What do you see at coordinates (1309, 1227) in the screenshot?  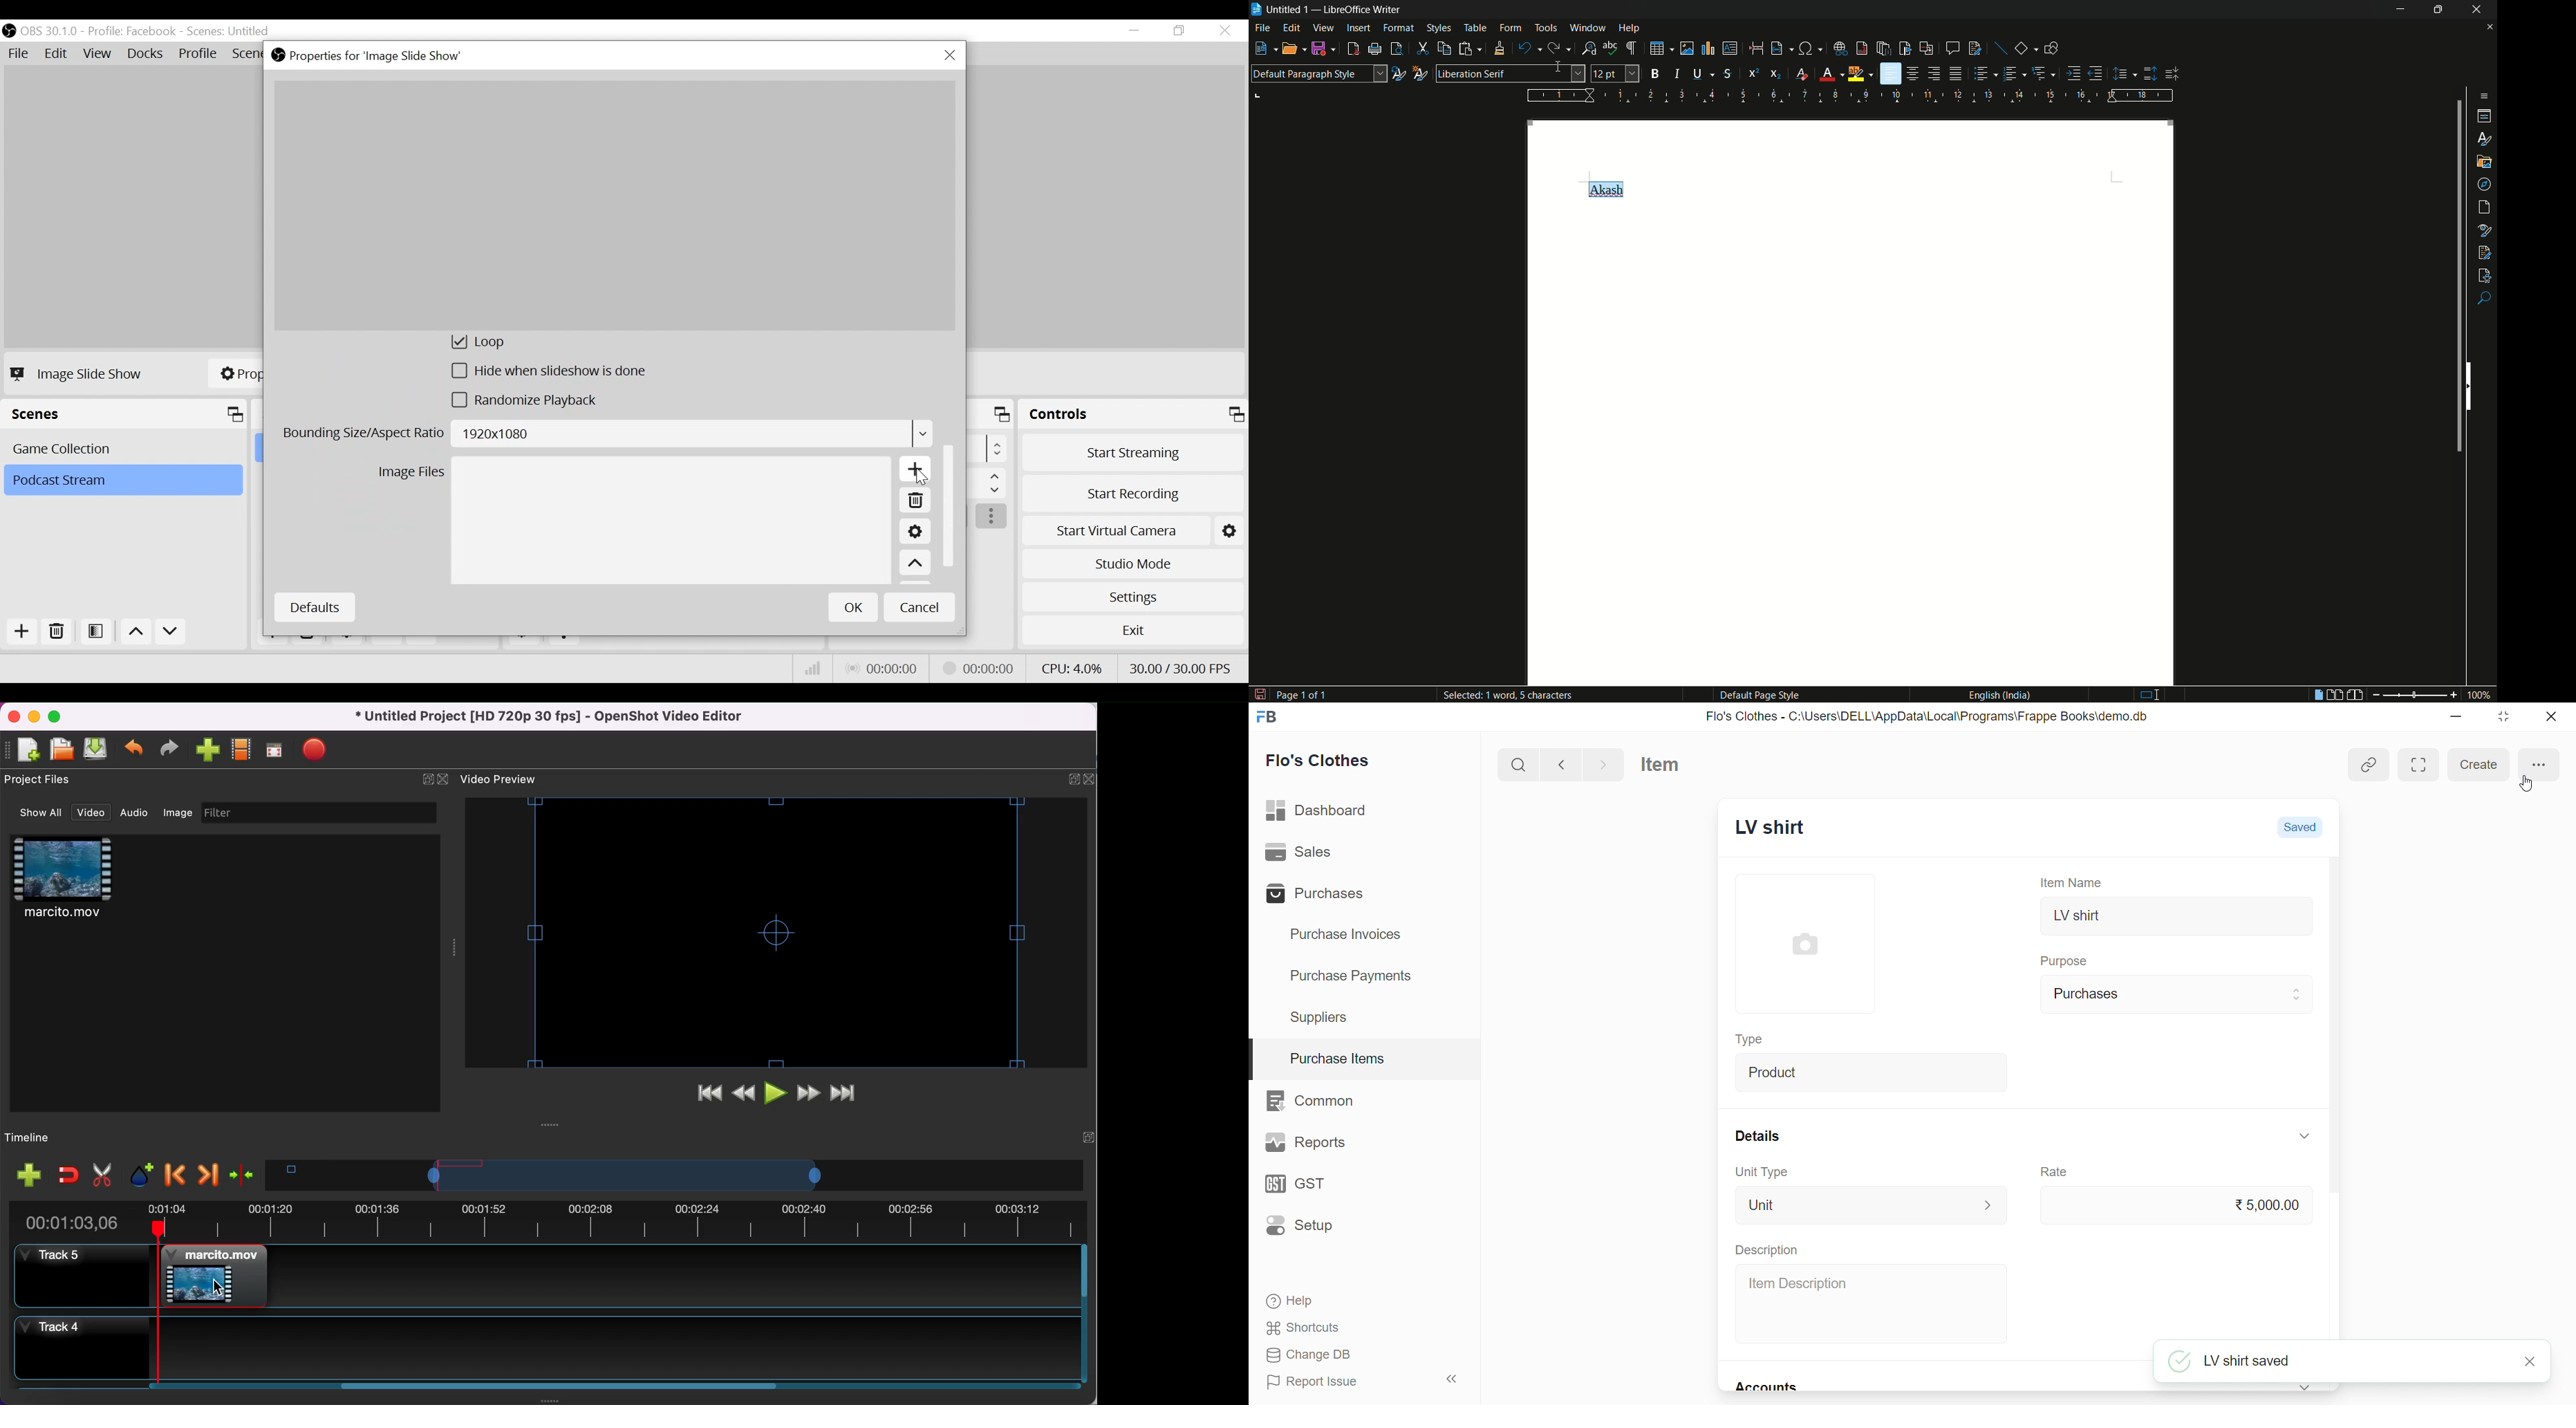 I see `Setup` at bounding box center [1309, 1227].